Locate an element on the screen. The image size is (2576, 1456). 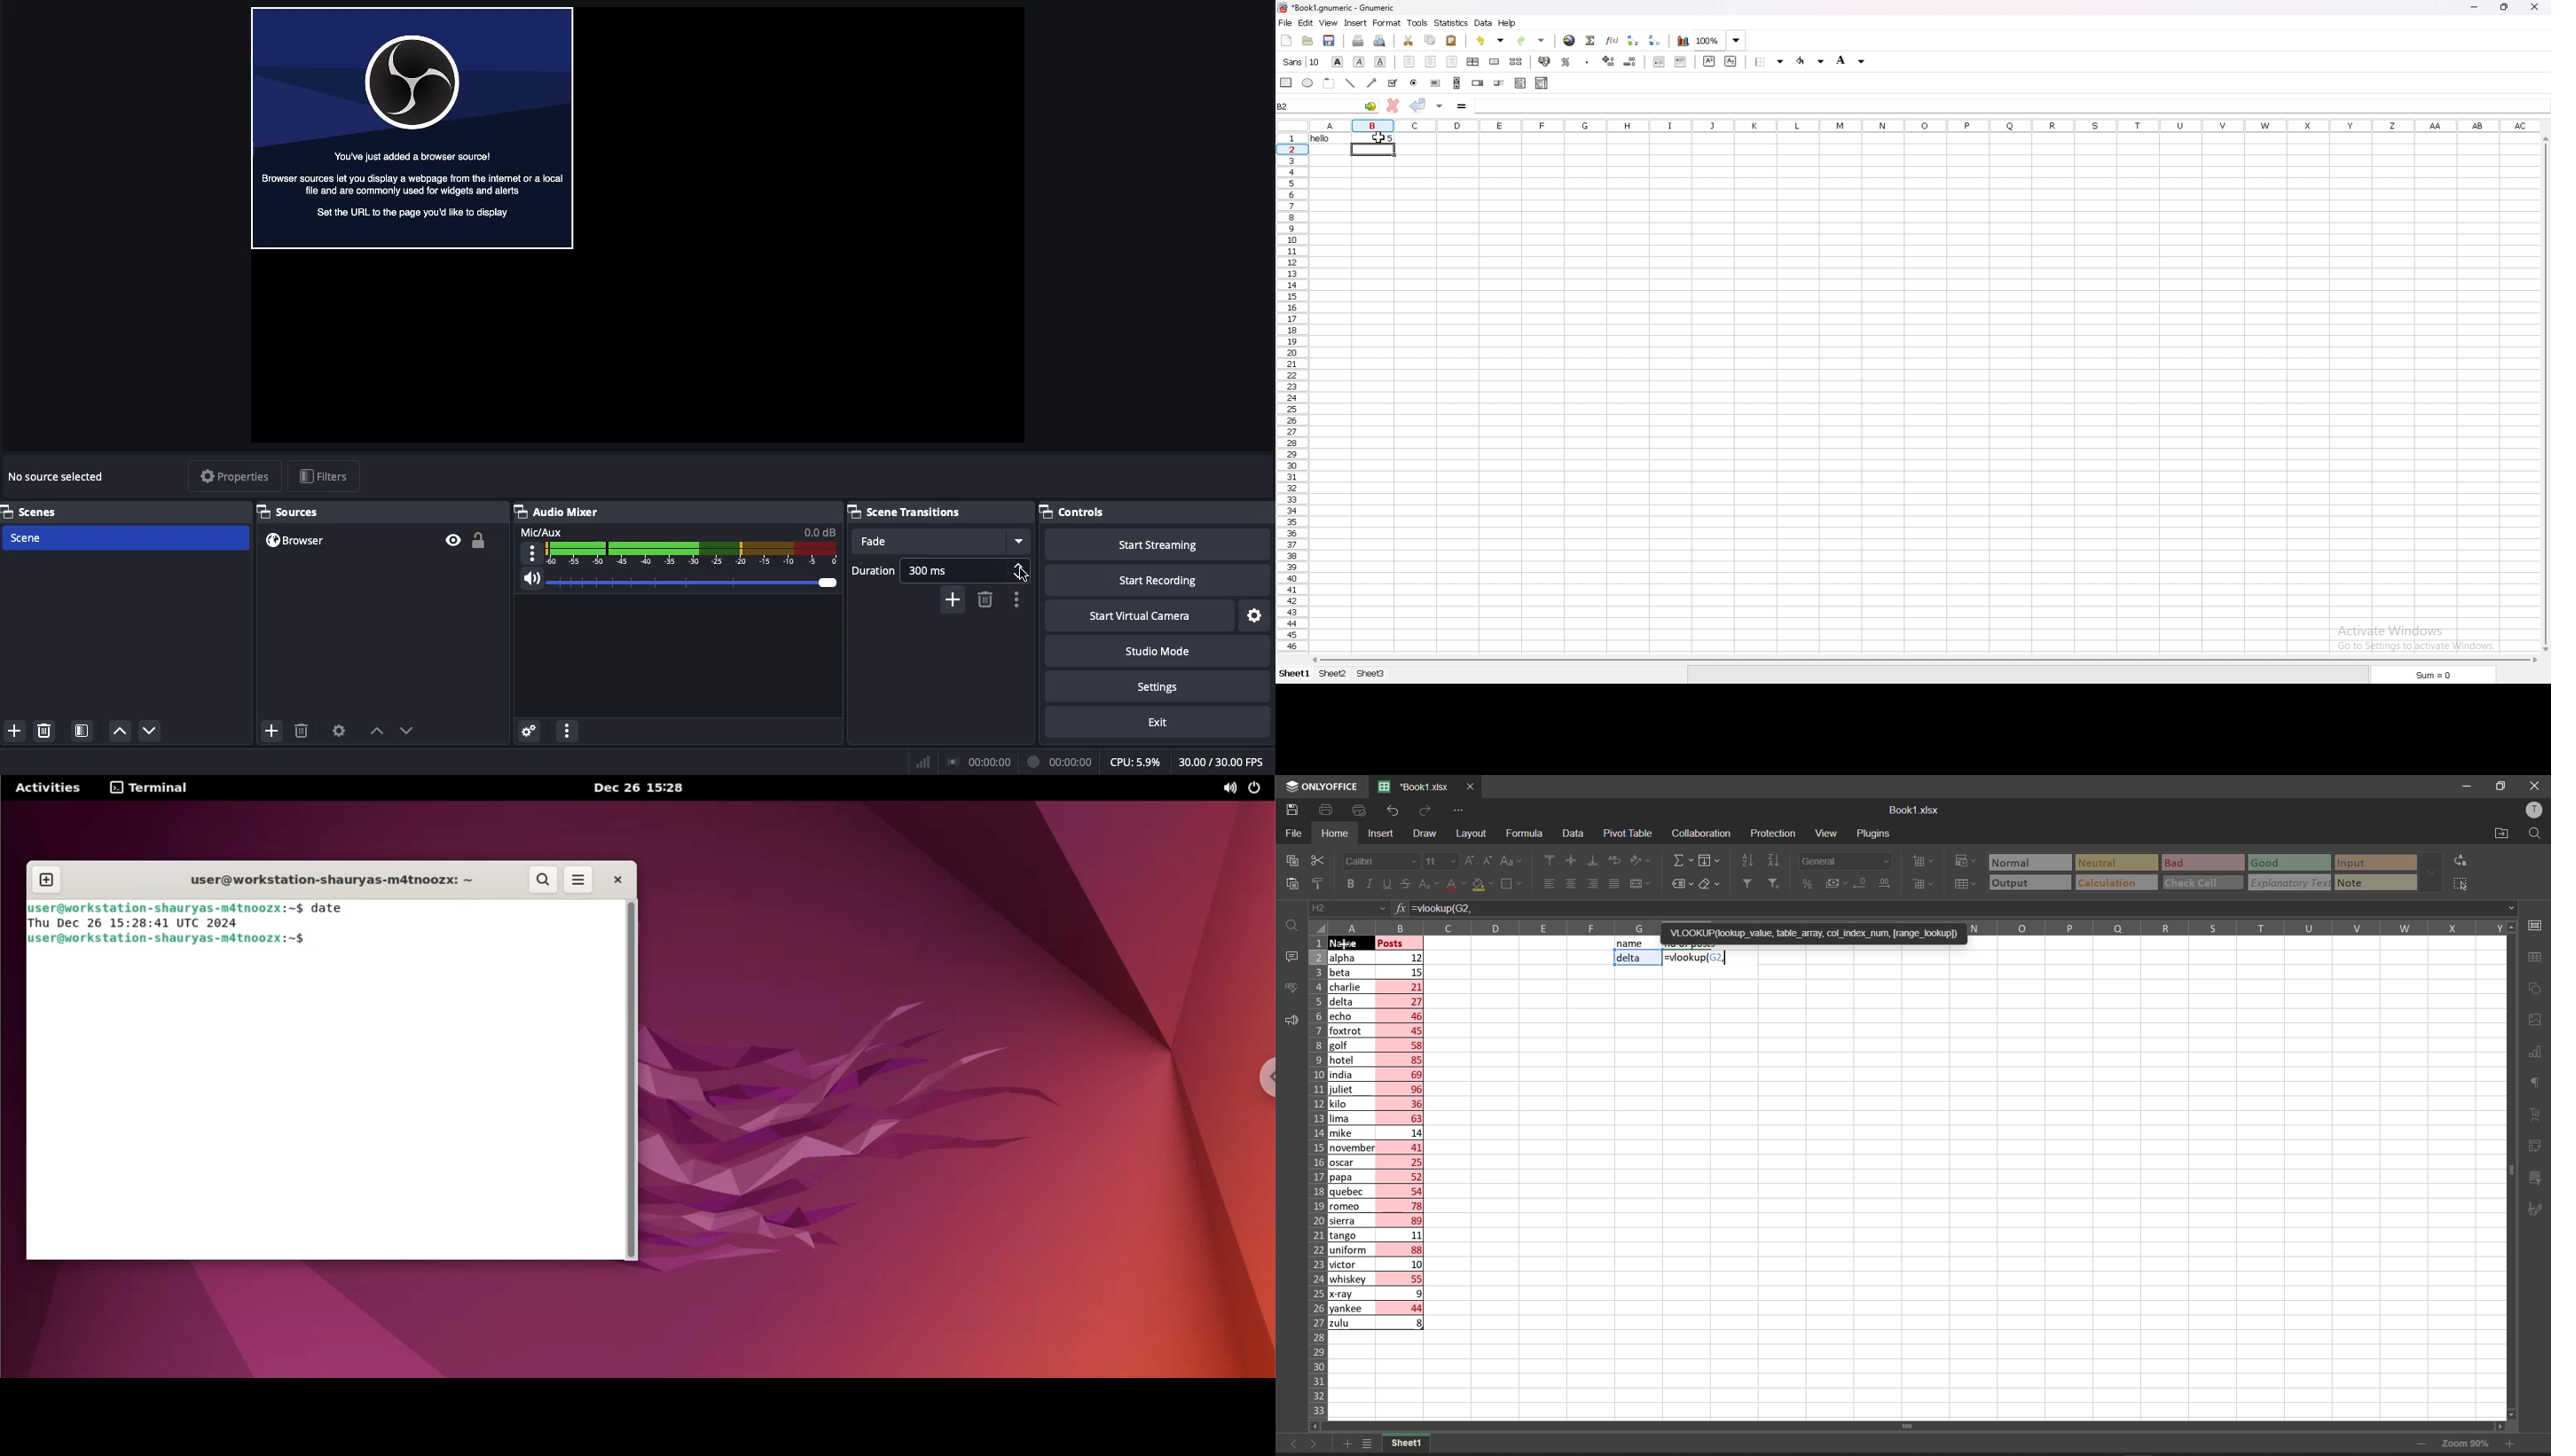
Settings is located at coordinates (1161, 687).